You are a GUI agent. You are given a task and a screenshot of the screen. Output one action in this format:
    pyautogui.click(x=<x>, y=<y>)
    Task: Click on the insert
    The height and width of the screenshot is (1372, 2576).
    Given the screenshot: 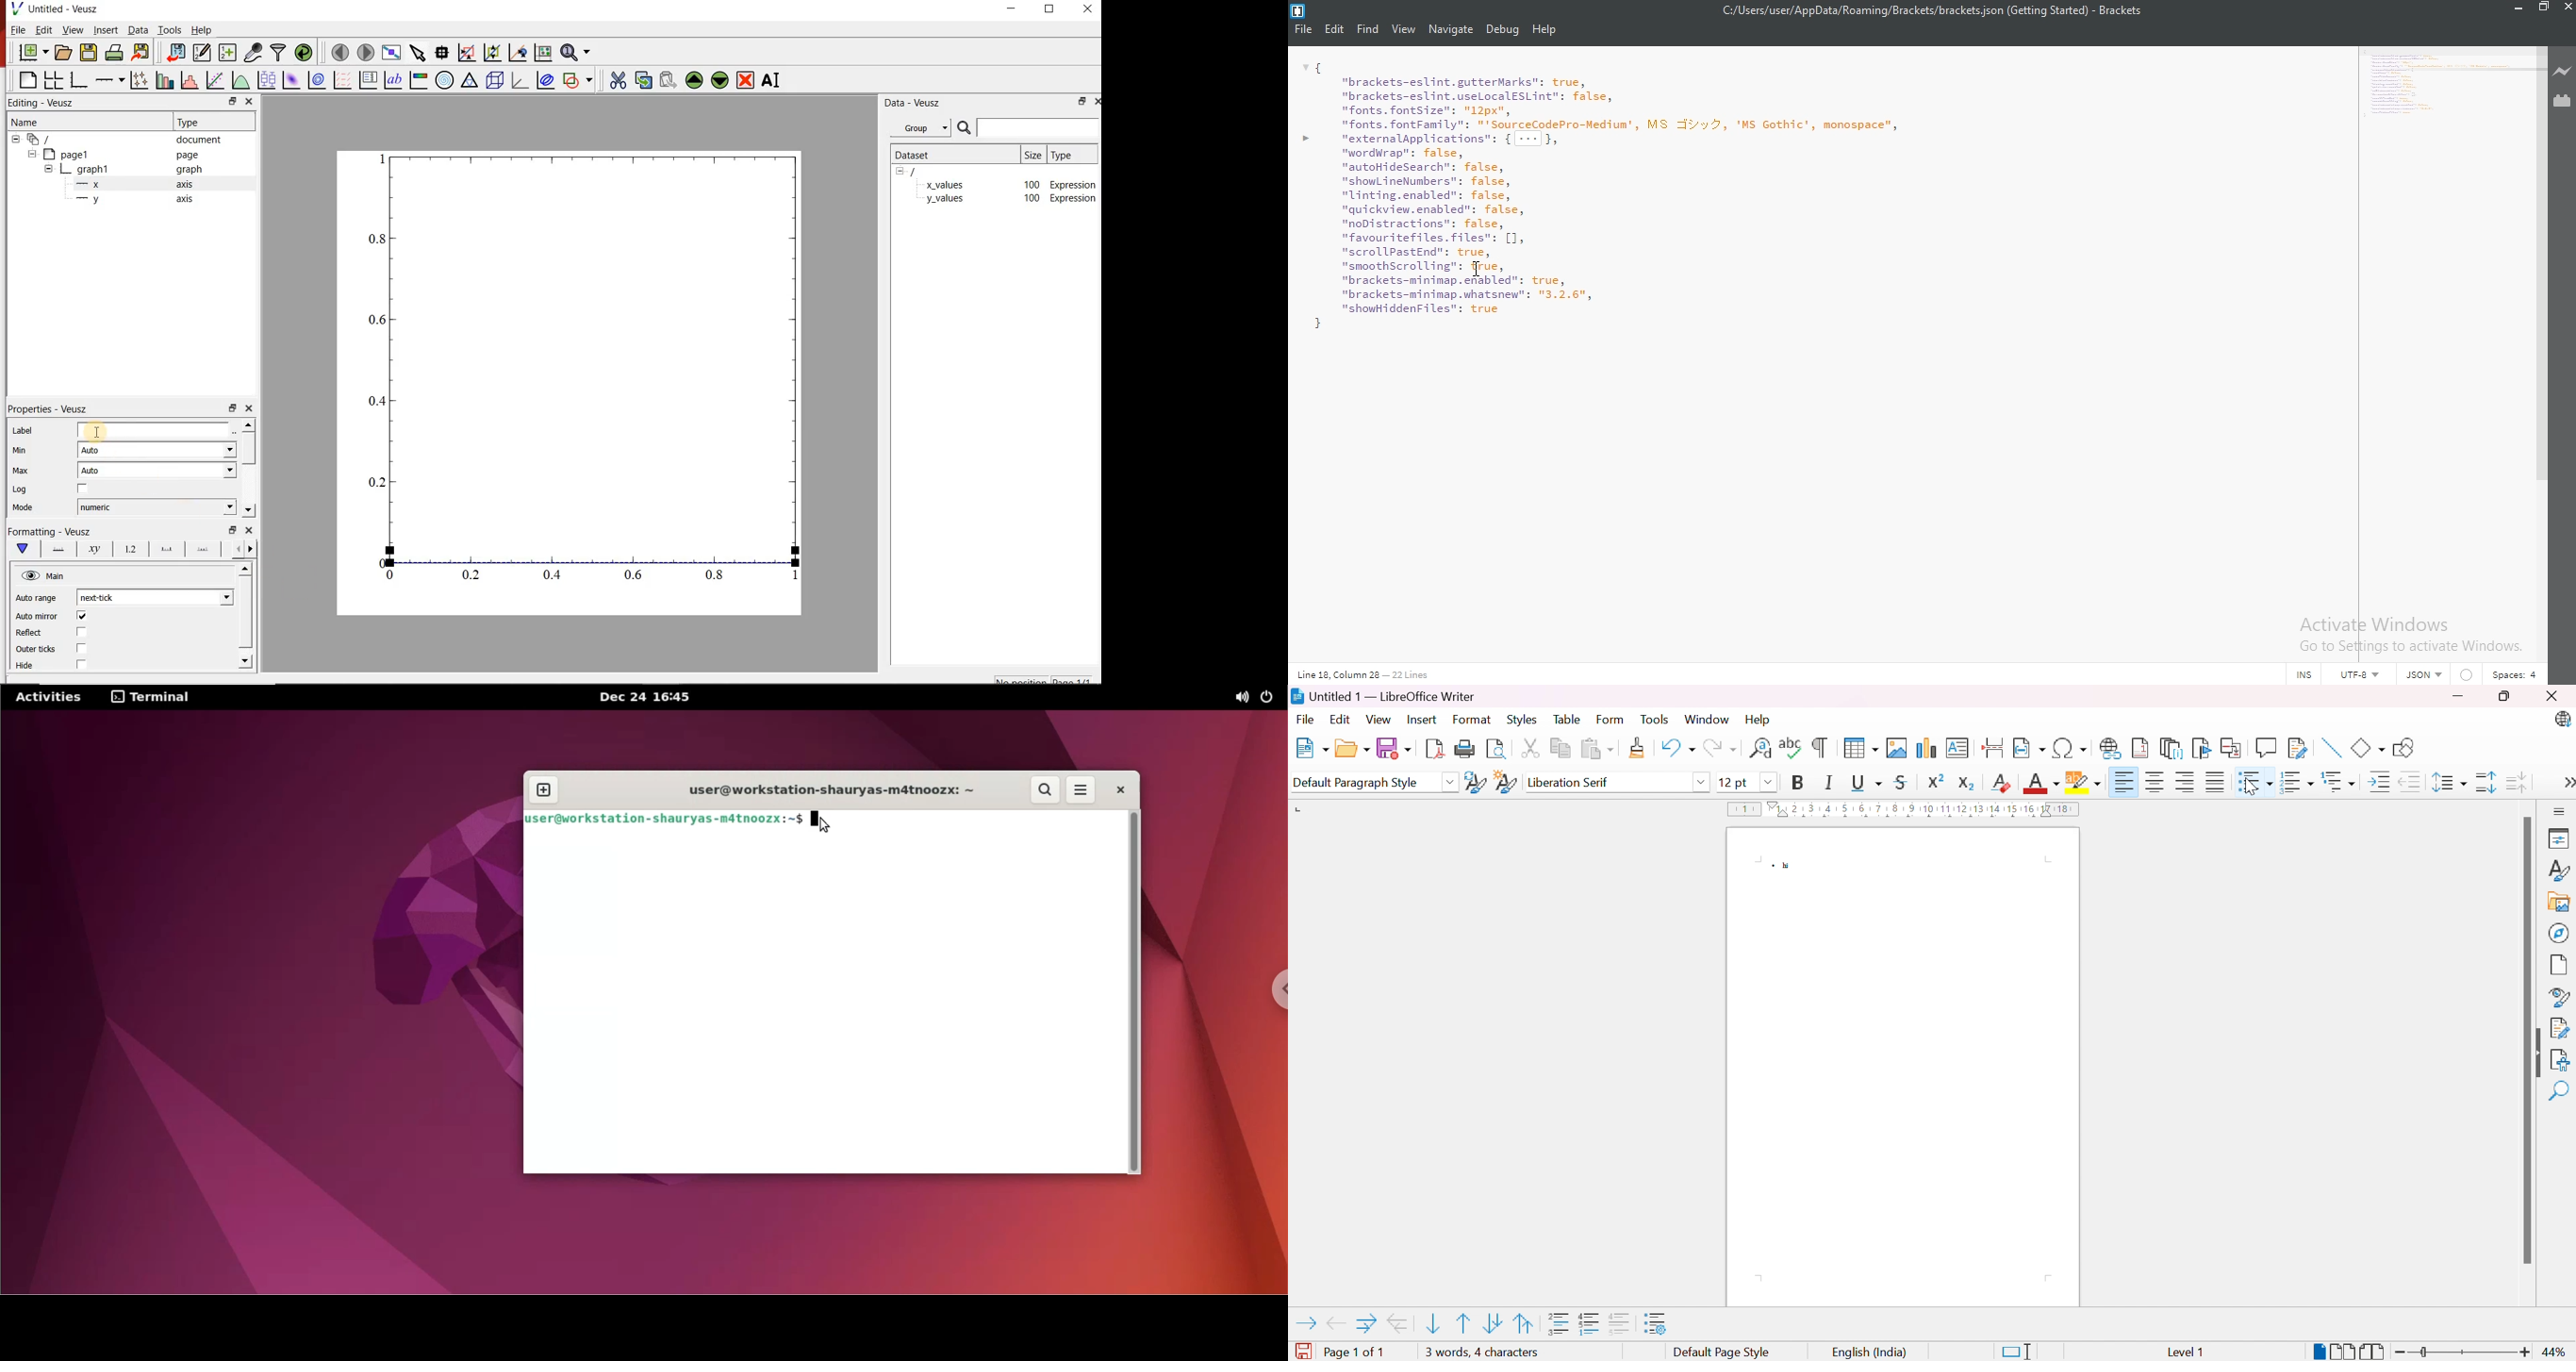 What is the action you would take?
    pyautogui.click(x=106, y=30)
    